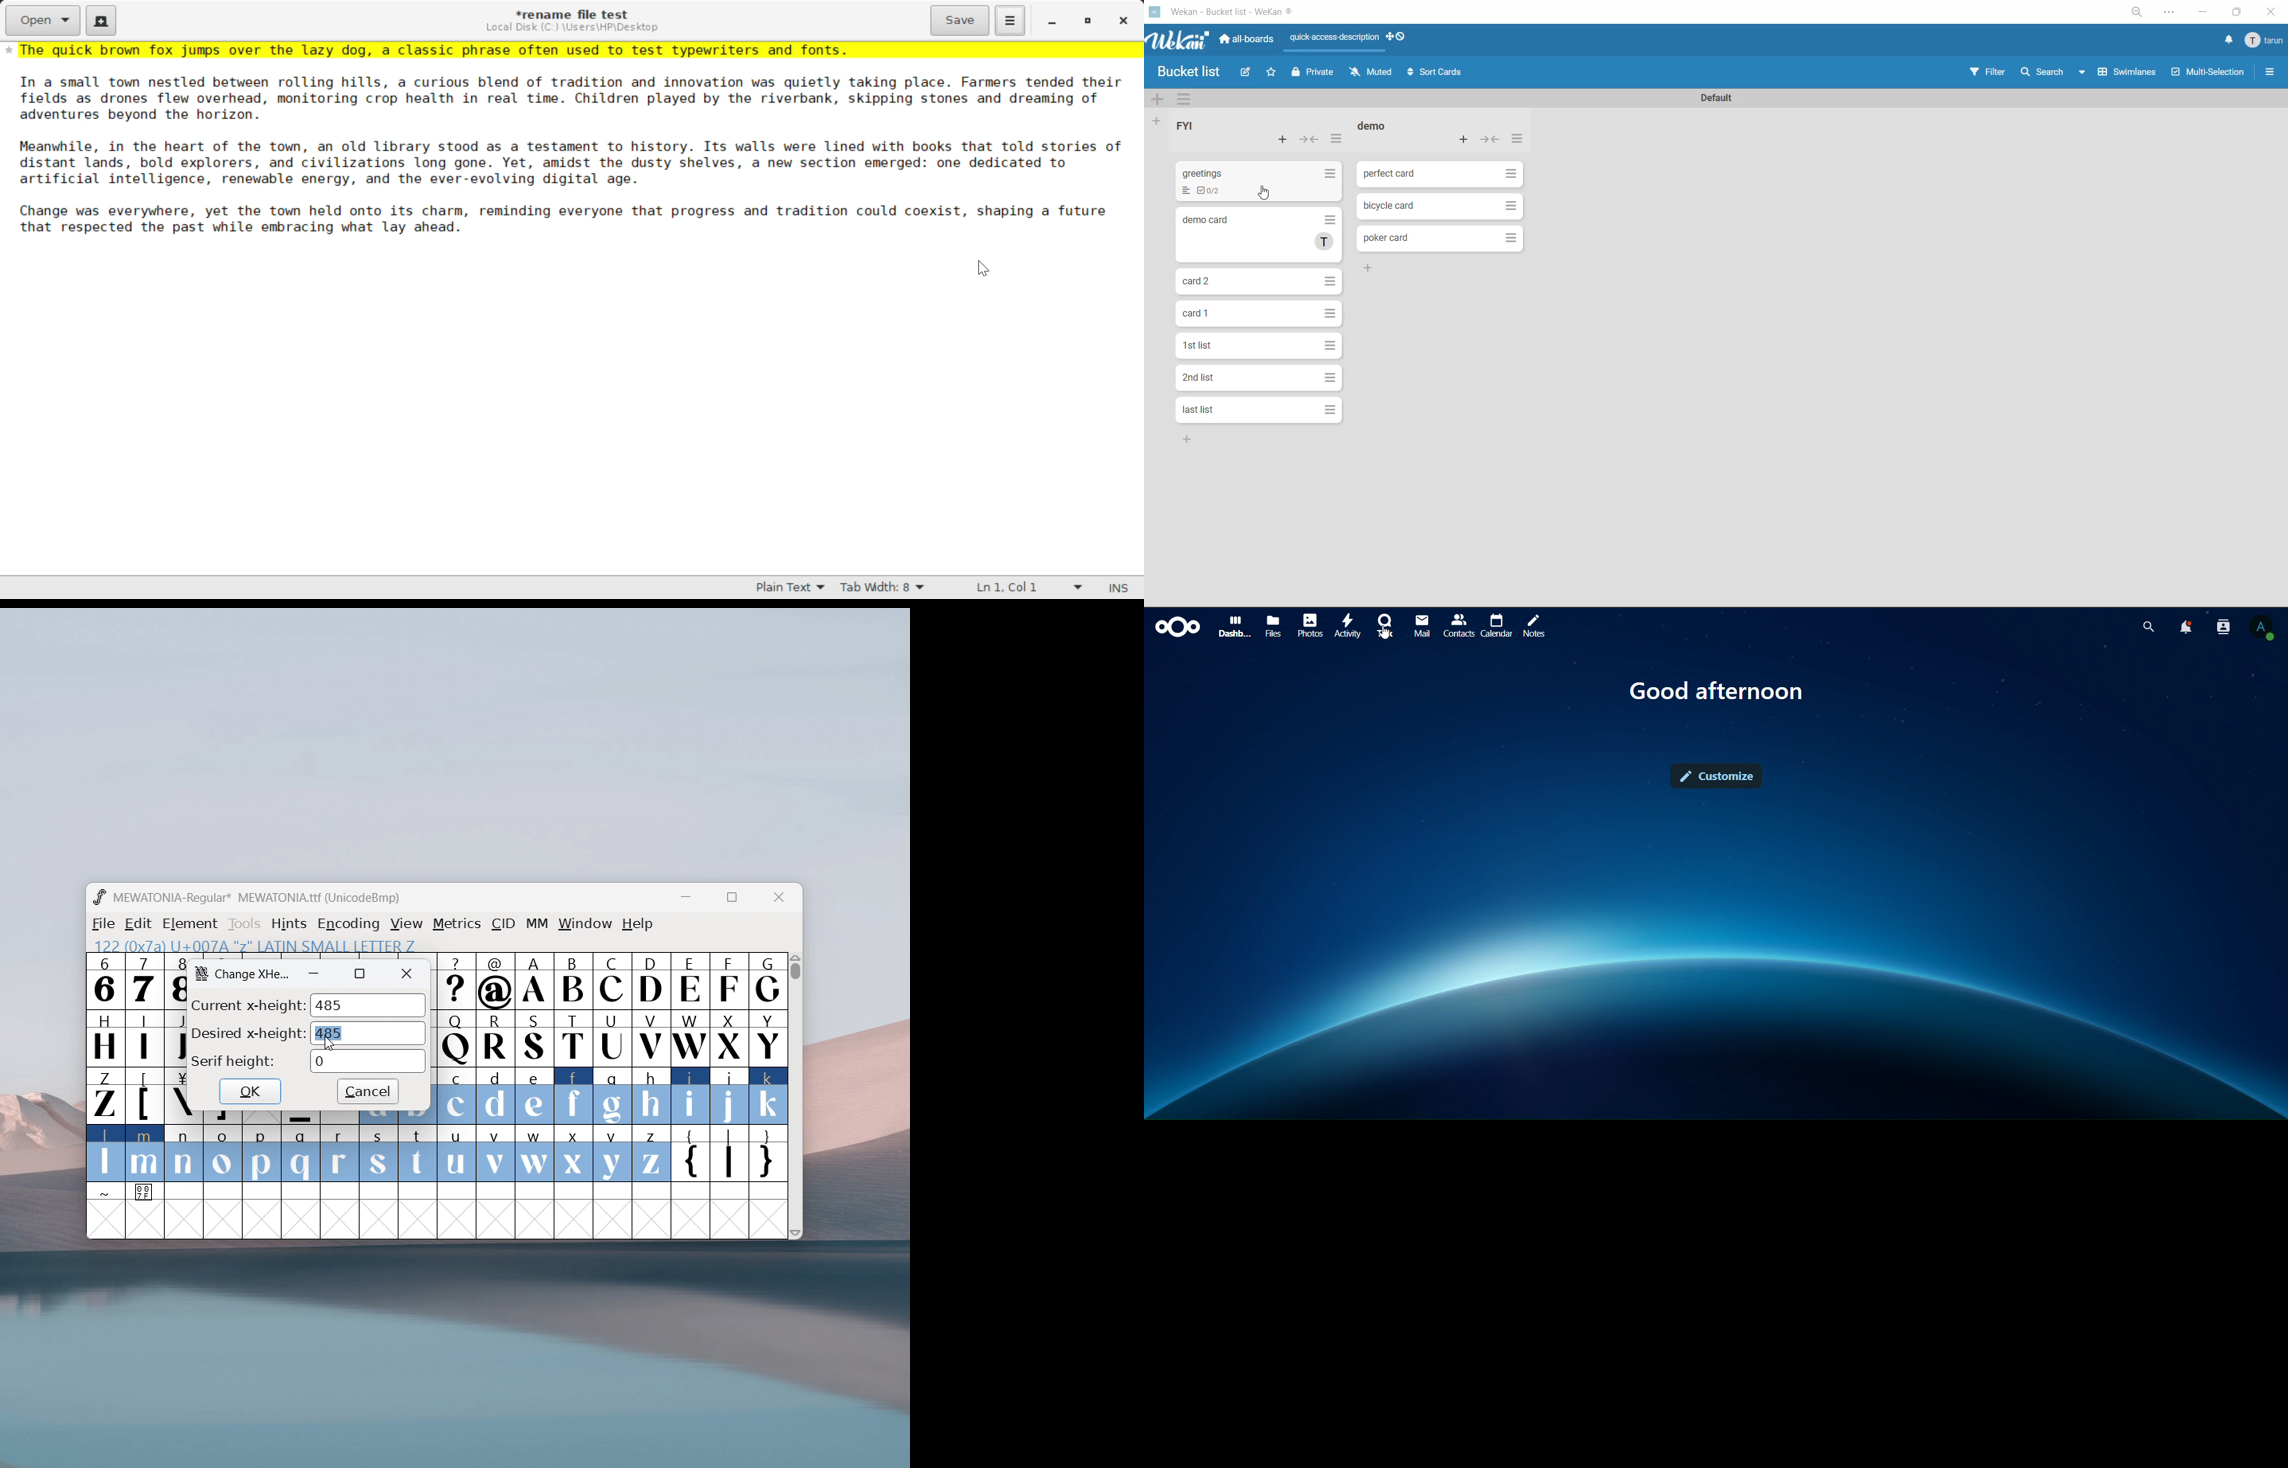 The image size is (2296, 1484). What do you see at coordinates (1183, 72) in the screenshot?
I see `board title` at bounding box center [1183, 72].